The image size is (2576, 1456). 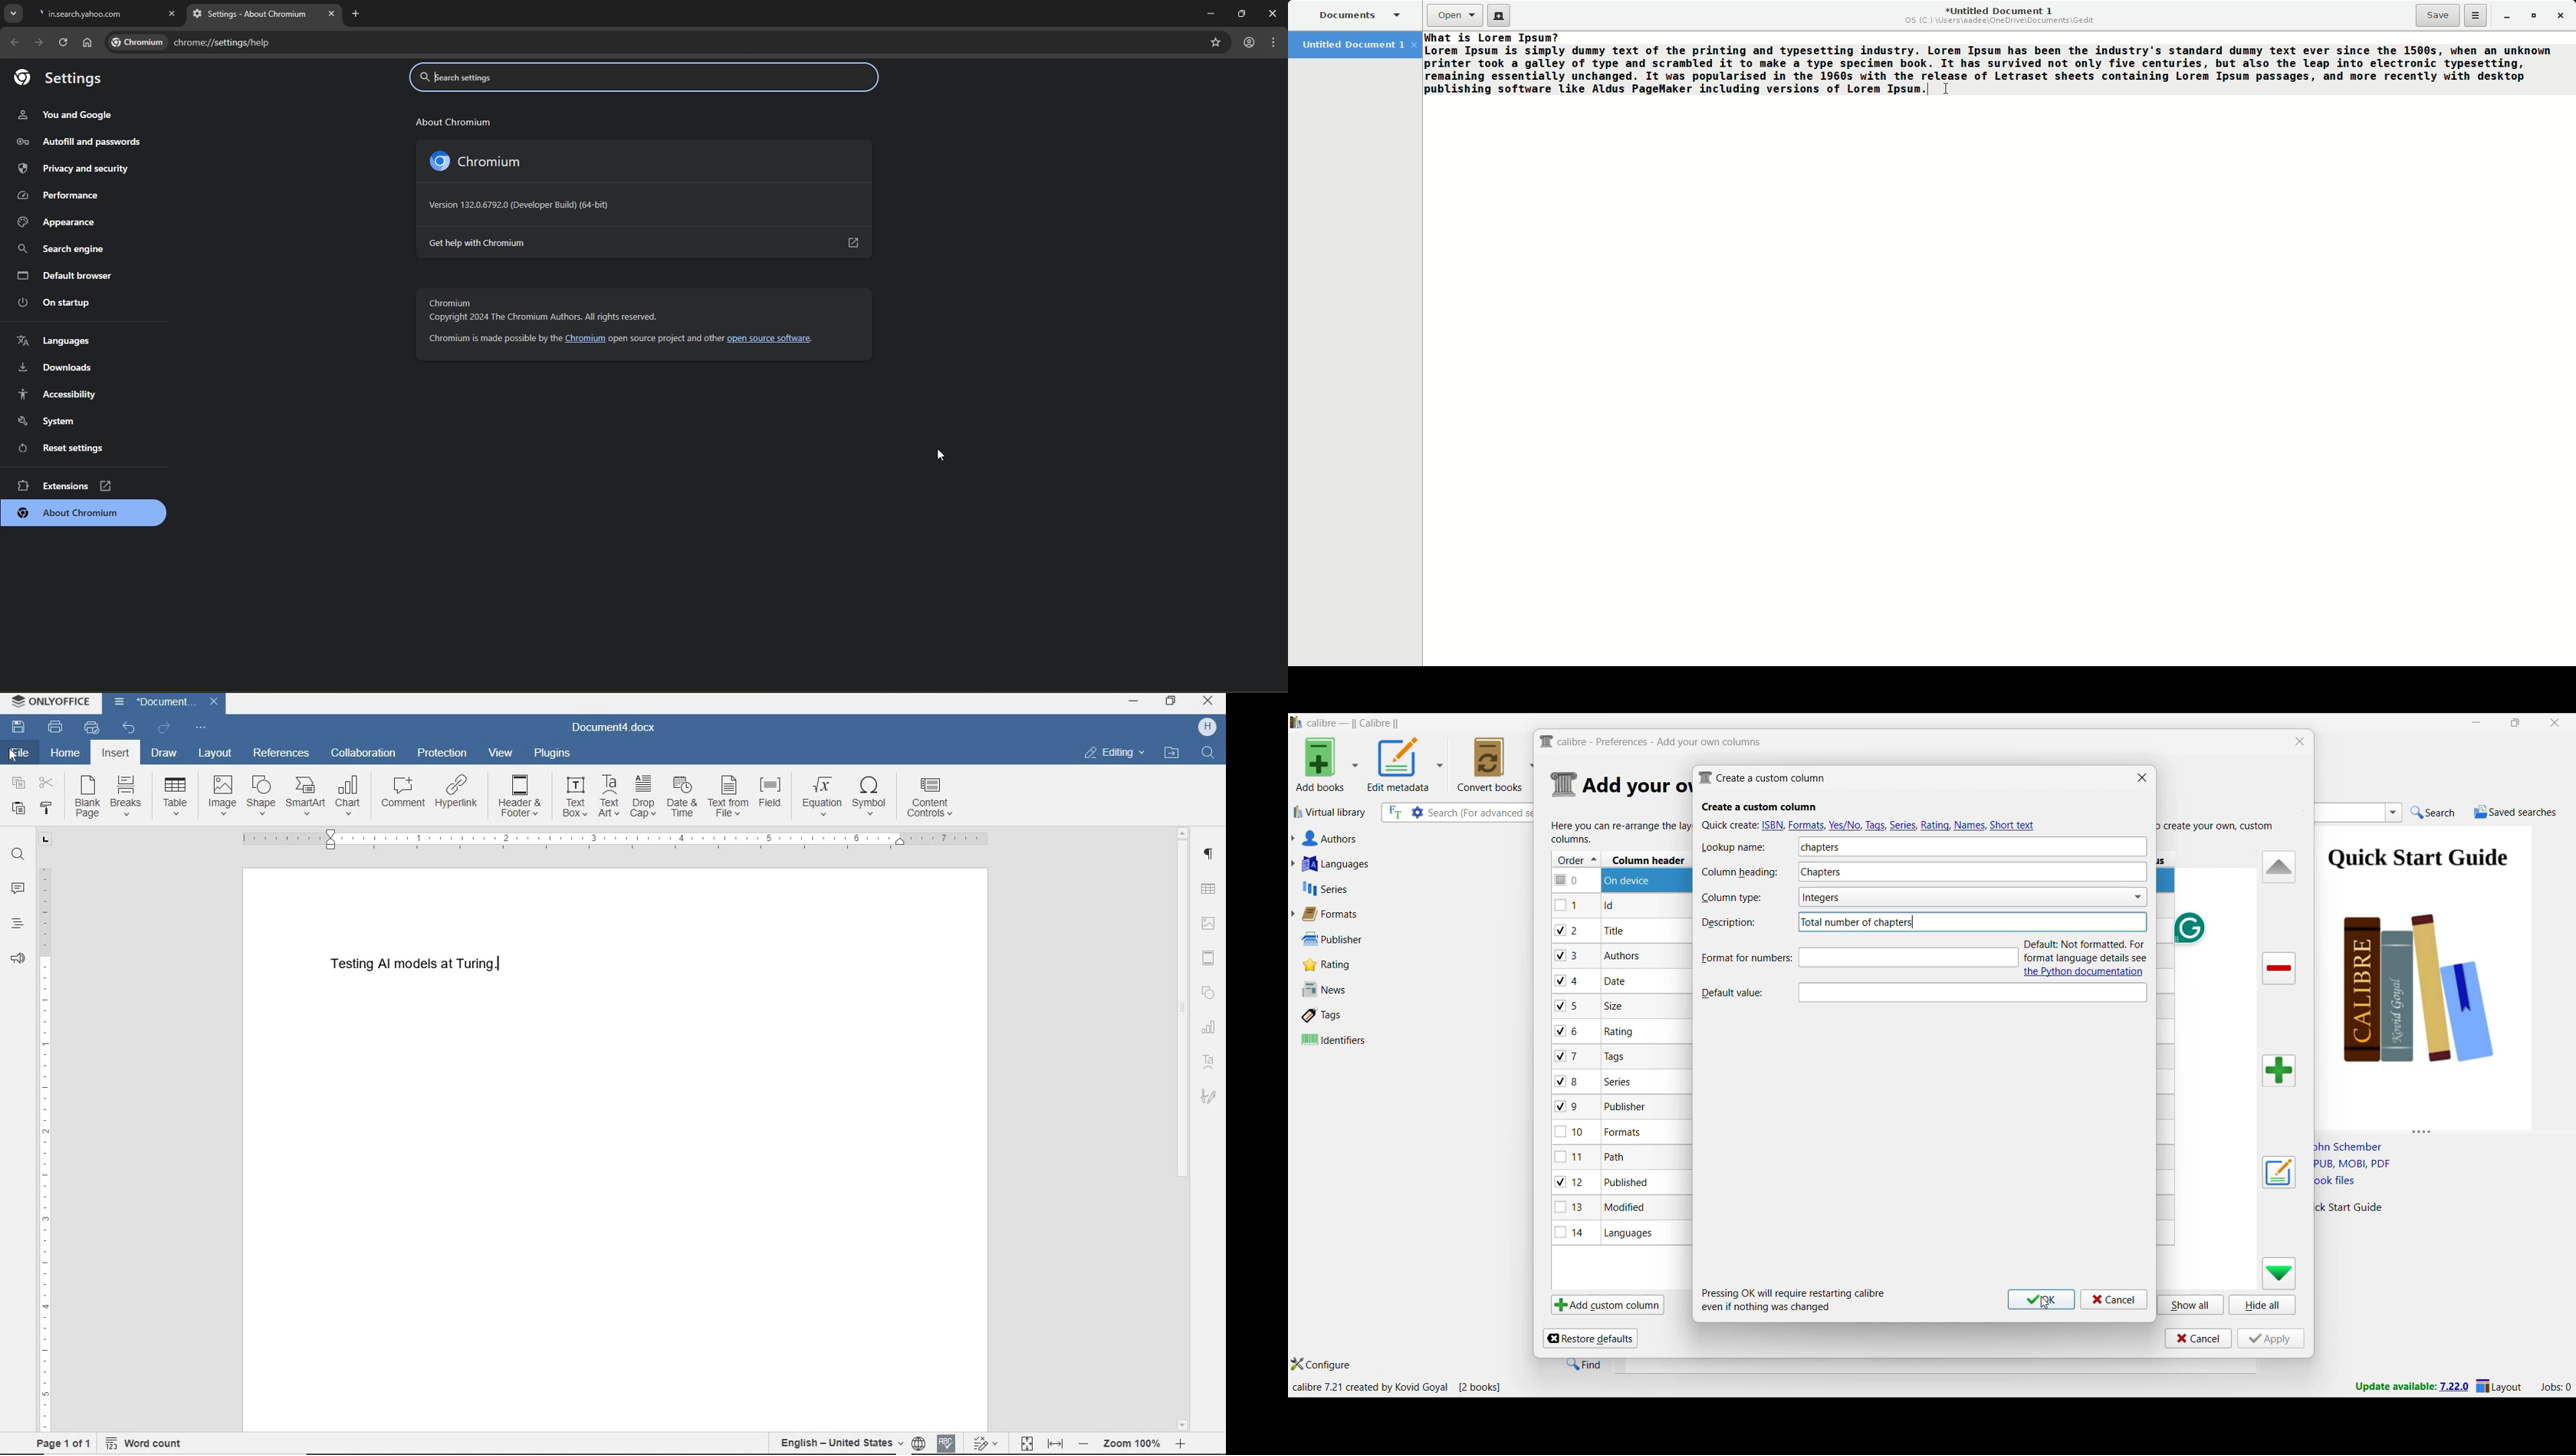 What do you see at coordinates (1208, 754) in the screenshot?
I see `FIND` at bounding box center [1208, 754].